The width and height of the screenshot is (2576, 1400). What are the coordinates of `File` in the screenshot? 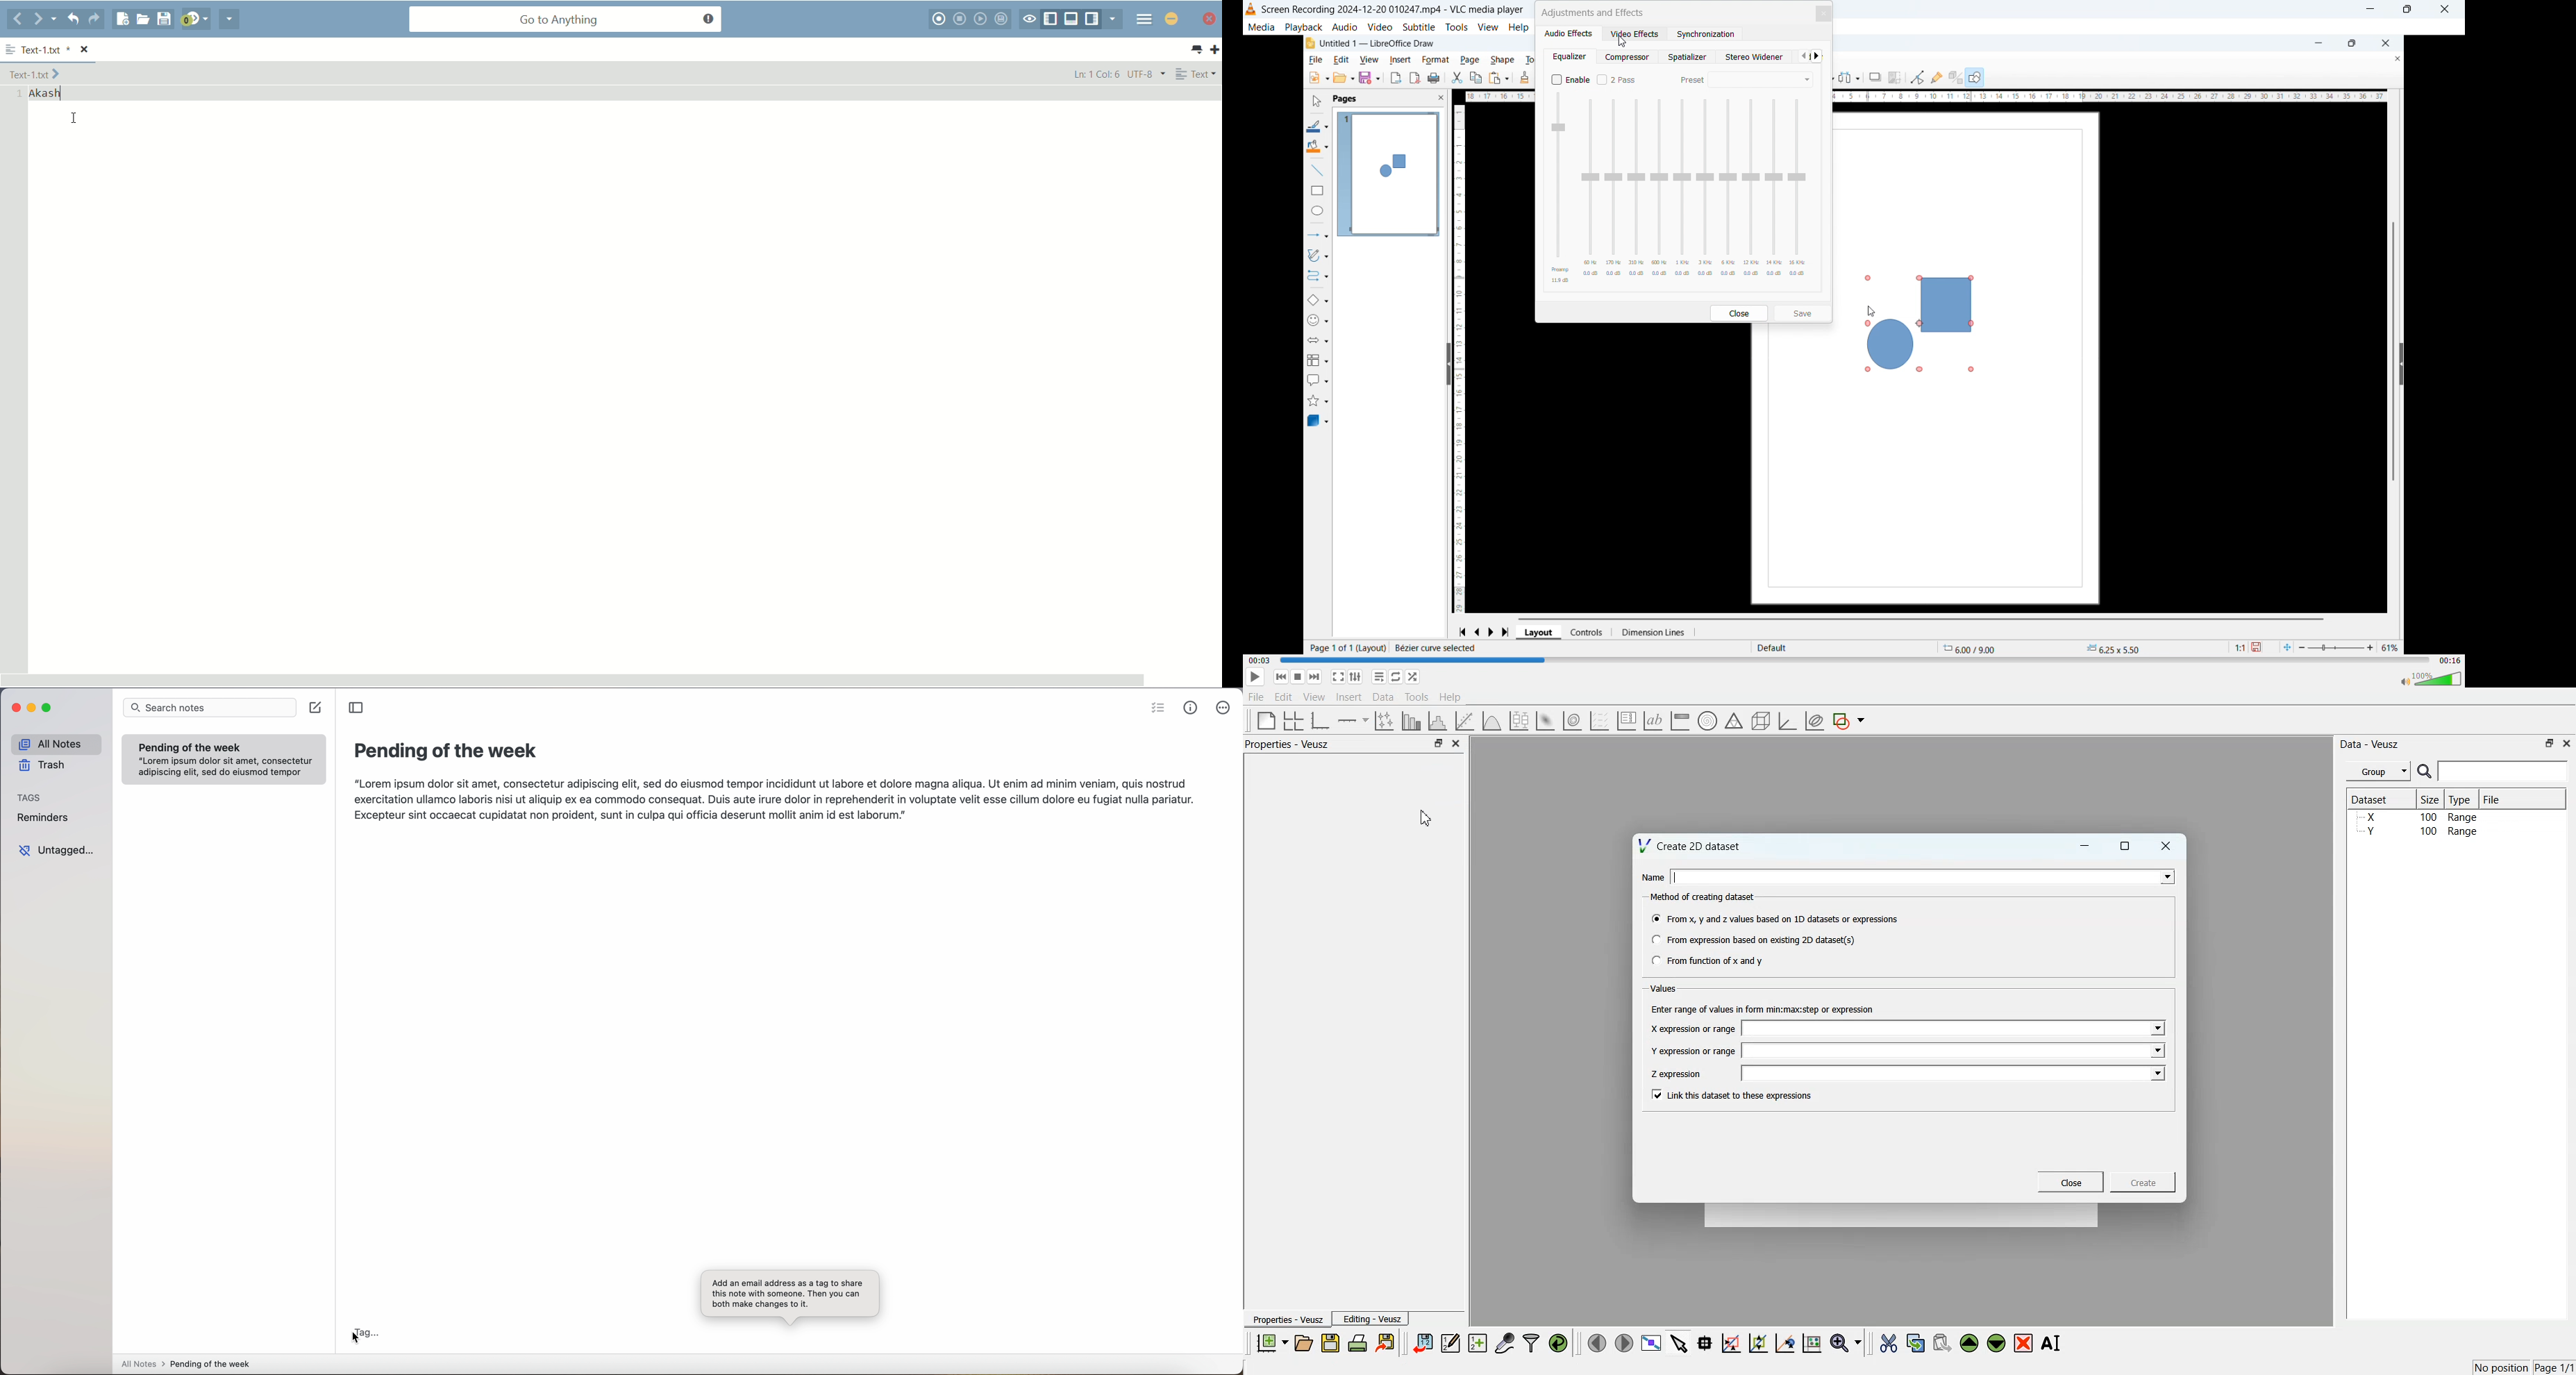 It's located at (1256, 697).